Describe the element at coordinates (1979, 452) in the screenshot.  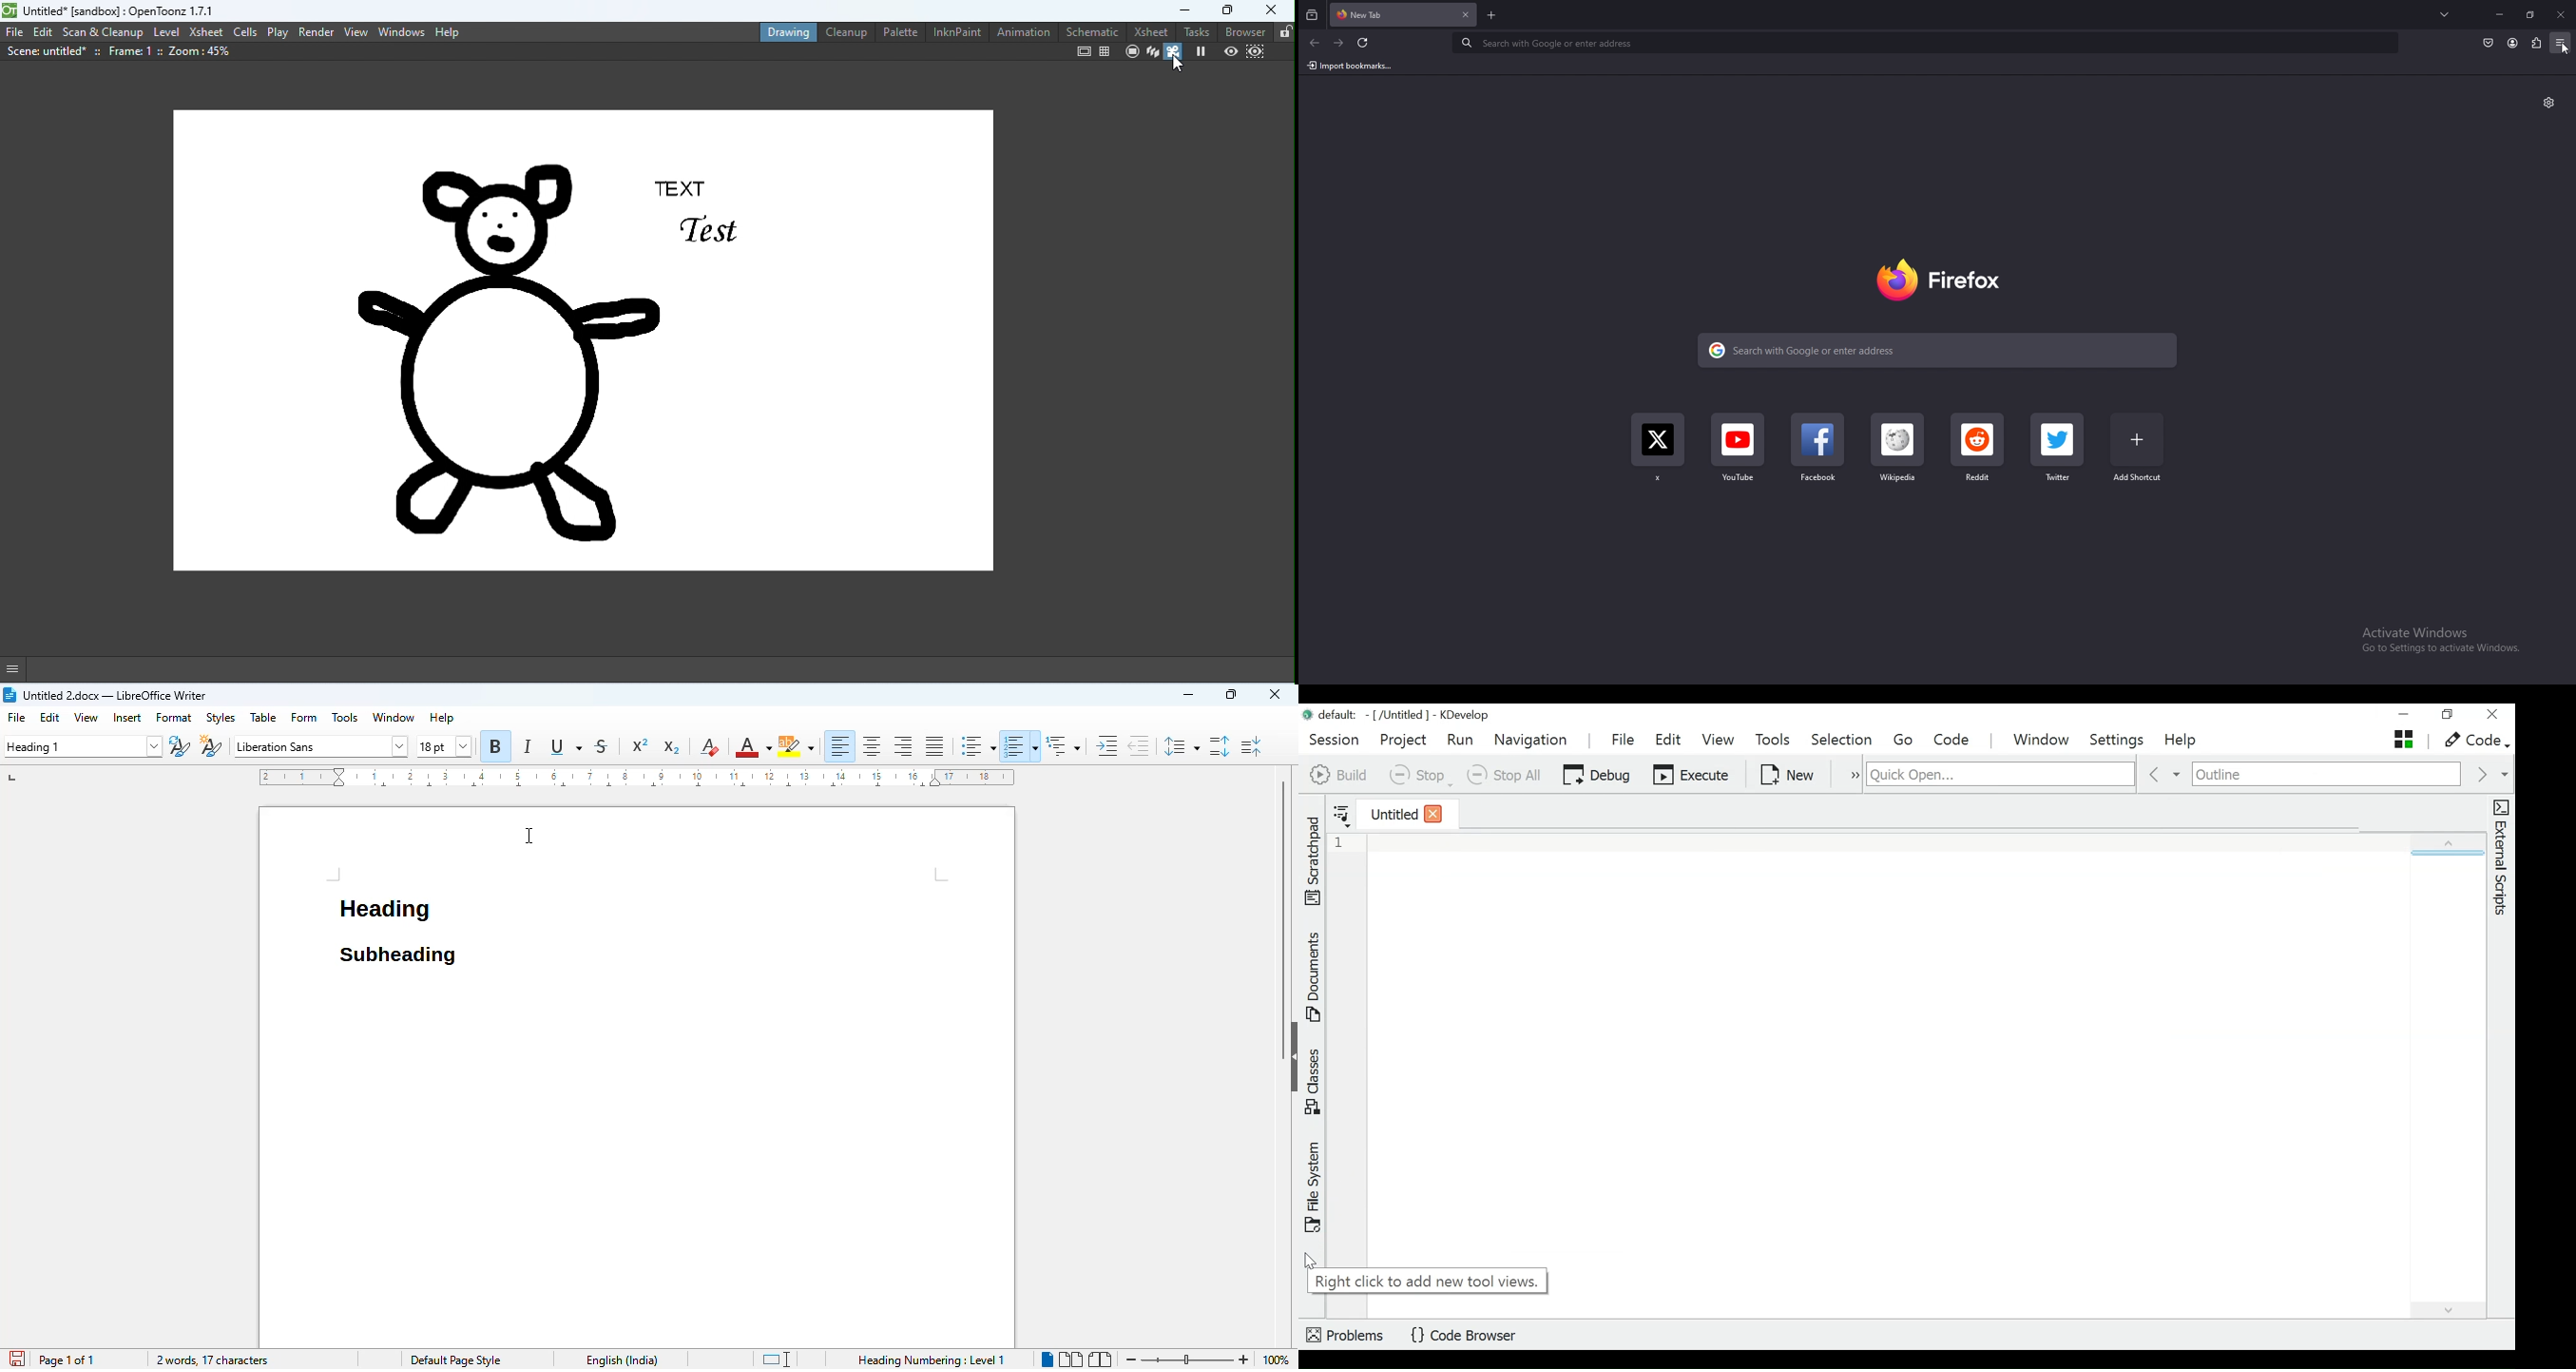
I see `reddit` at that location.